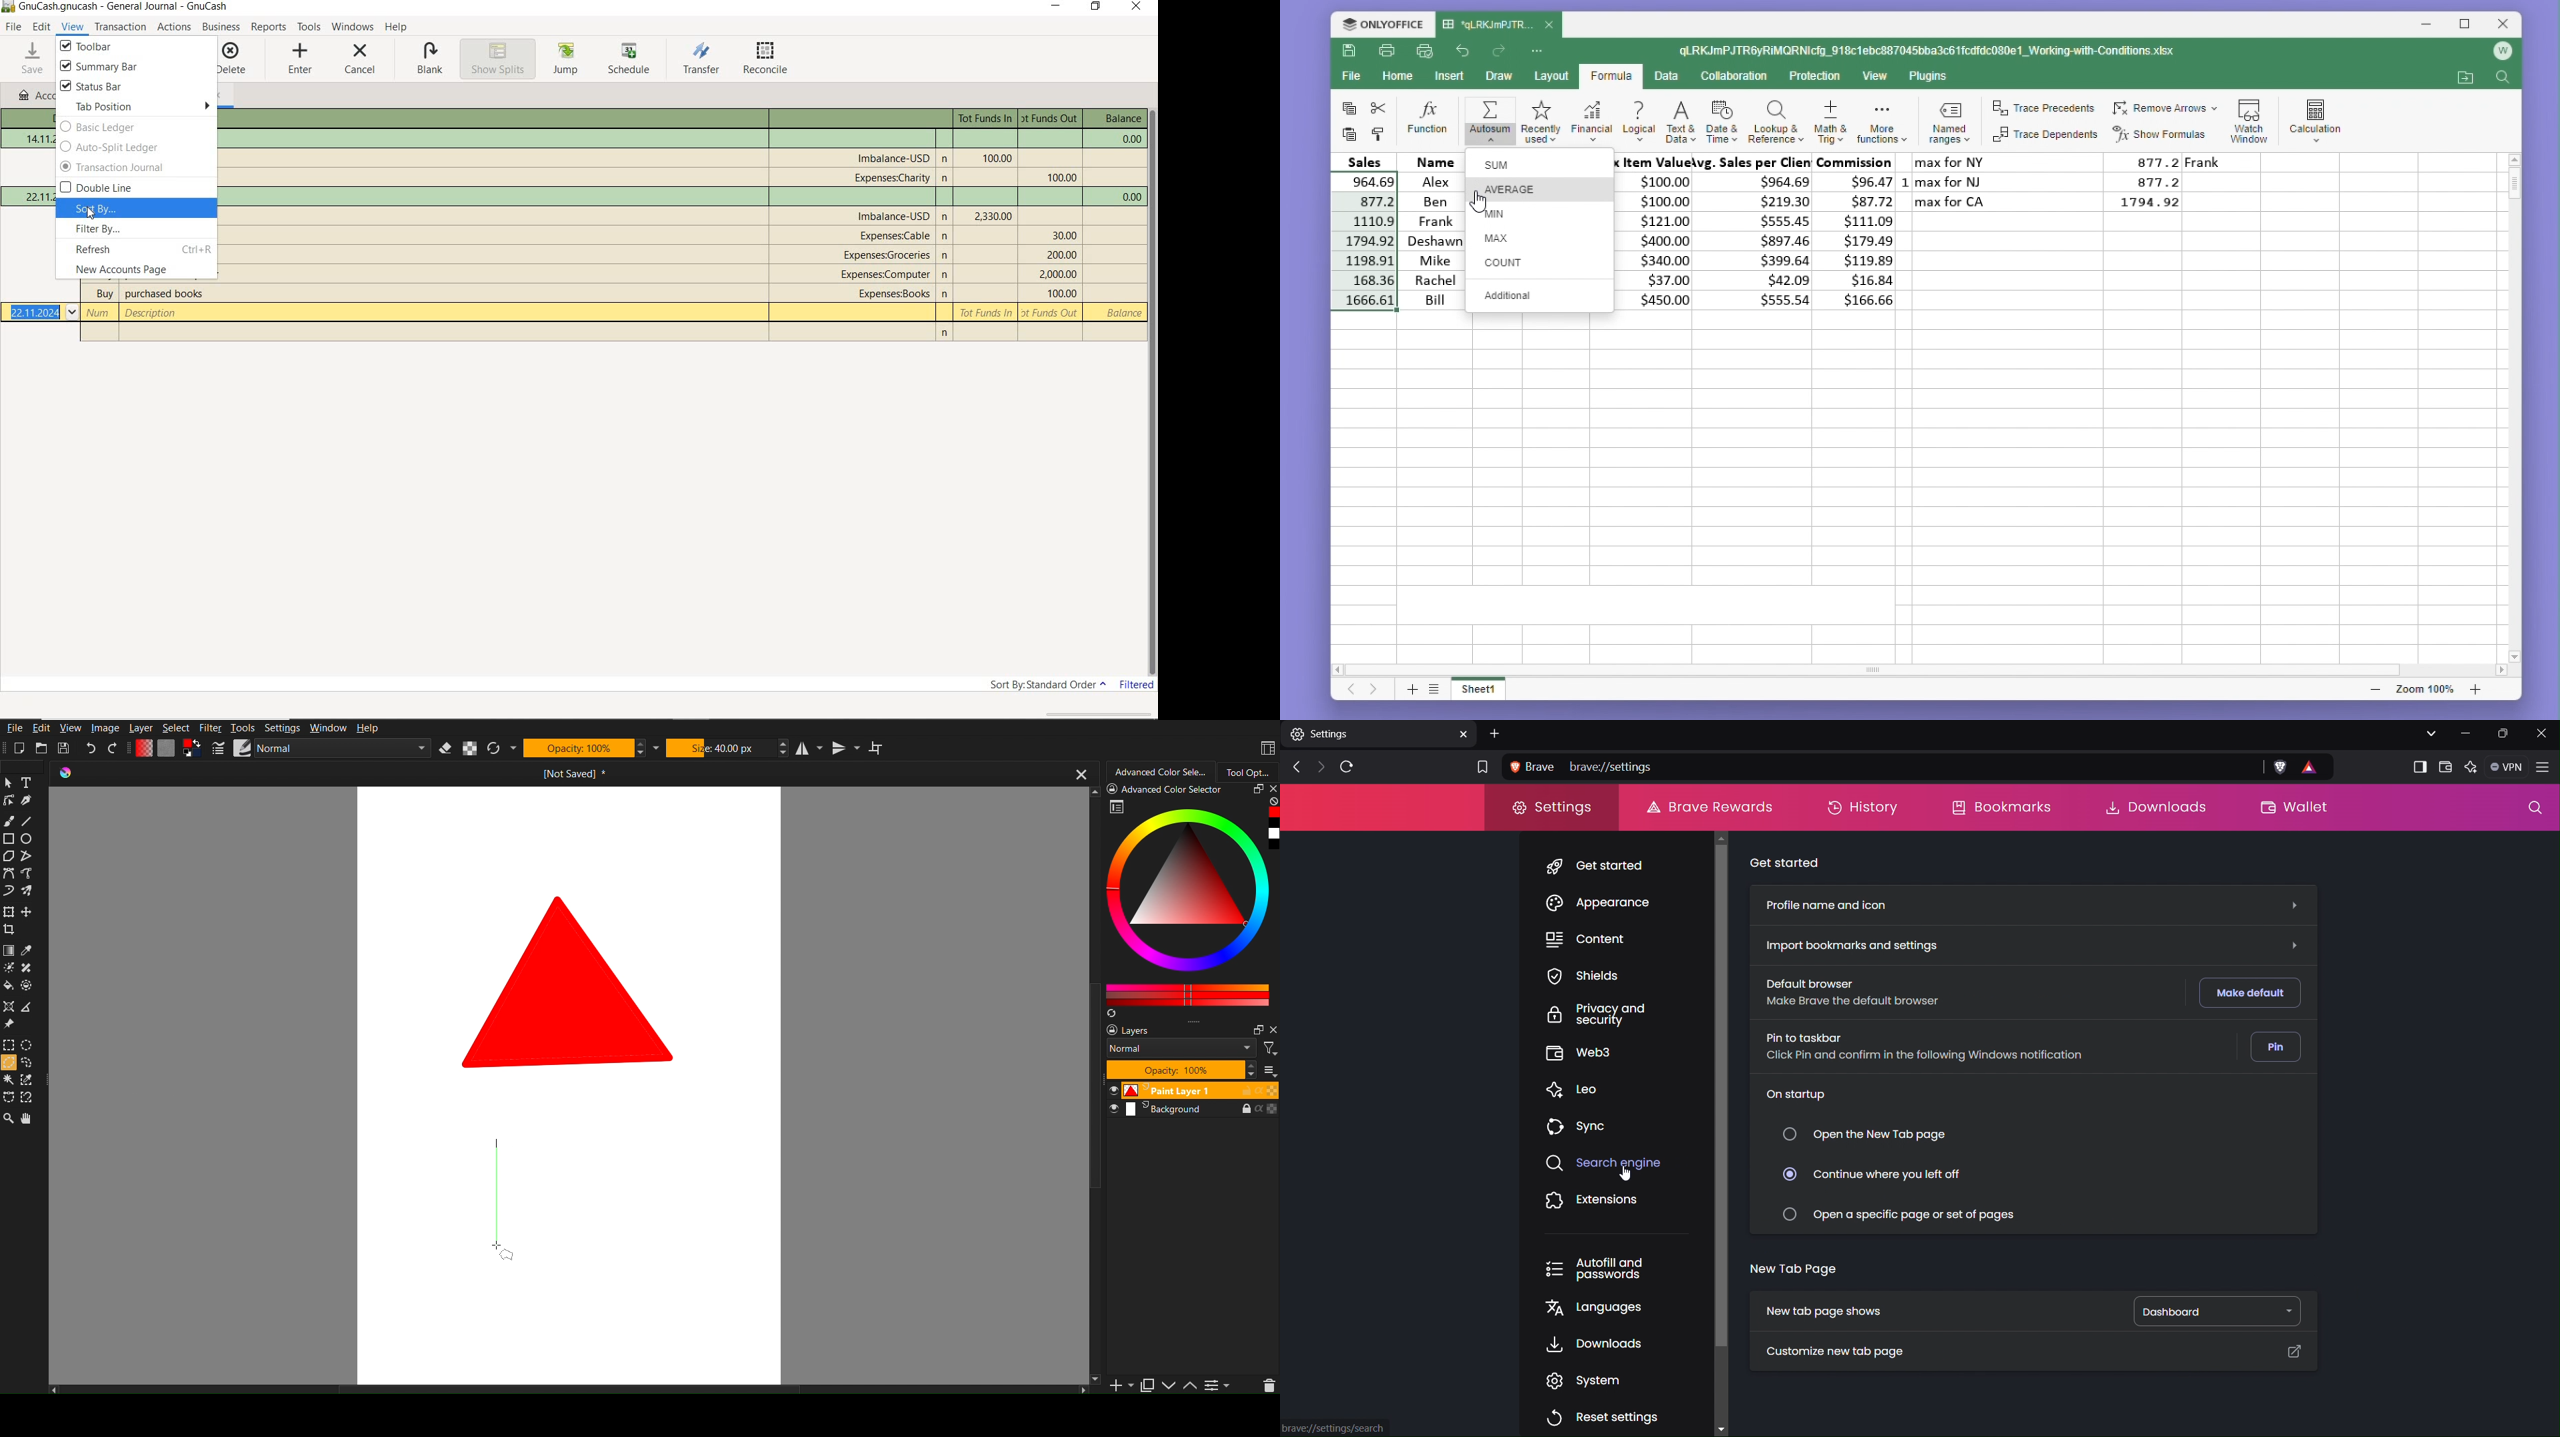  I want to click on Trace dependents, so click(2046, 135).